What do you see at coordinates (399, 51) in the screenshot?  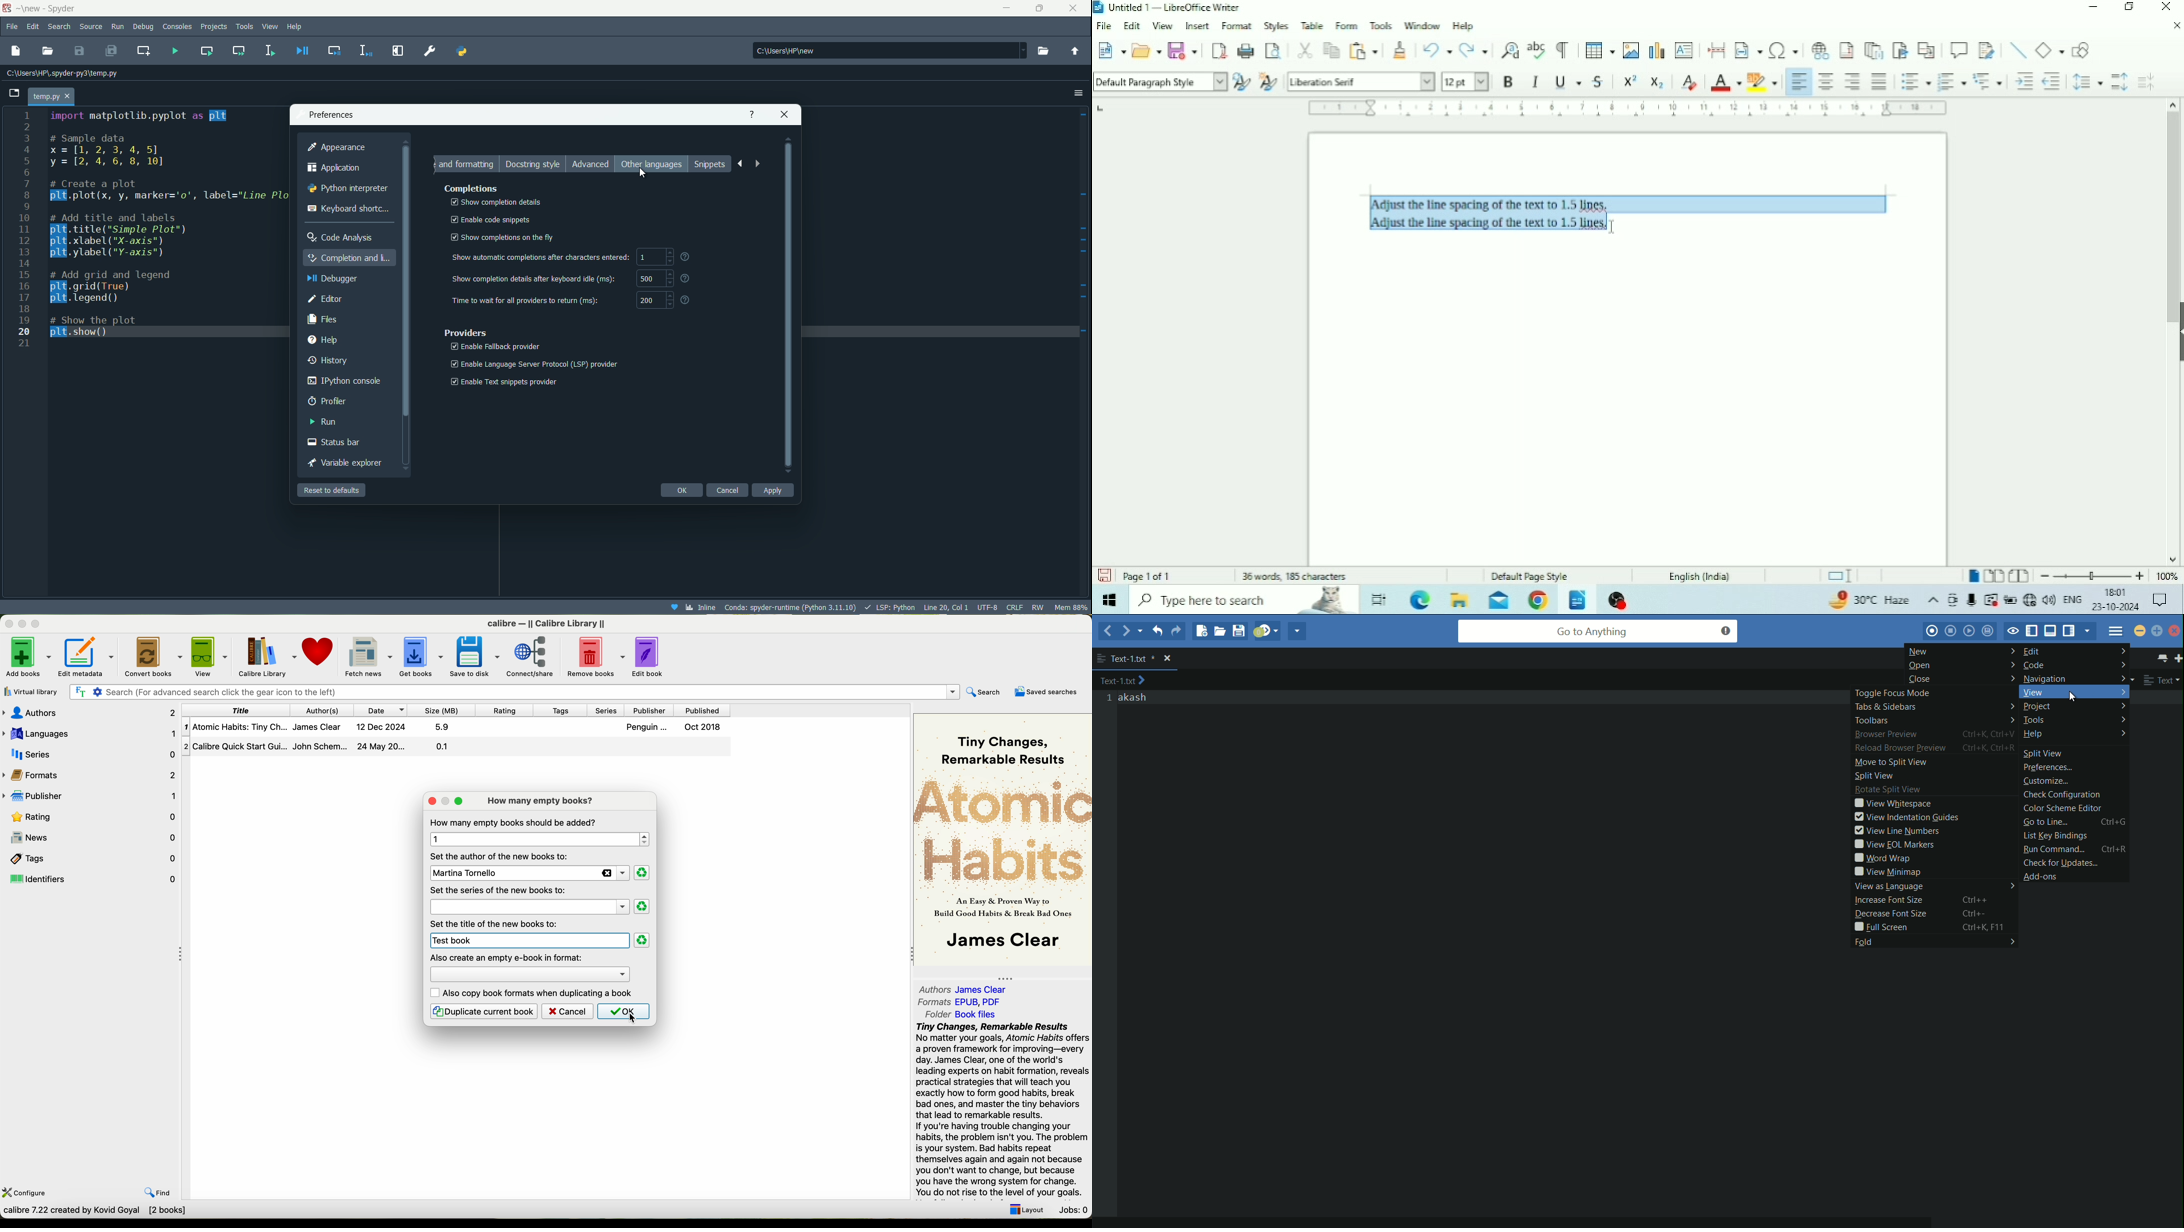 I see `maximize current pane` at bounding box center [399, 51].